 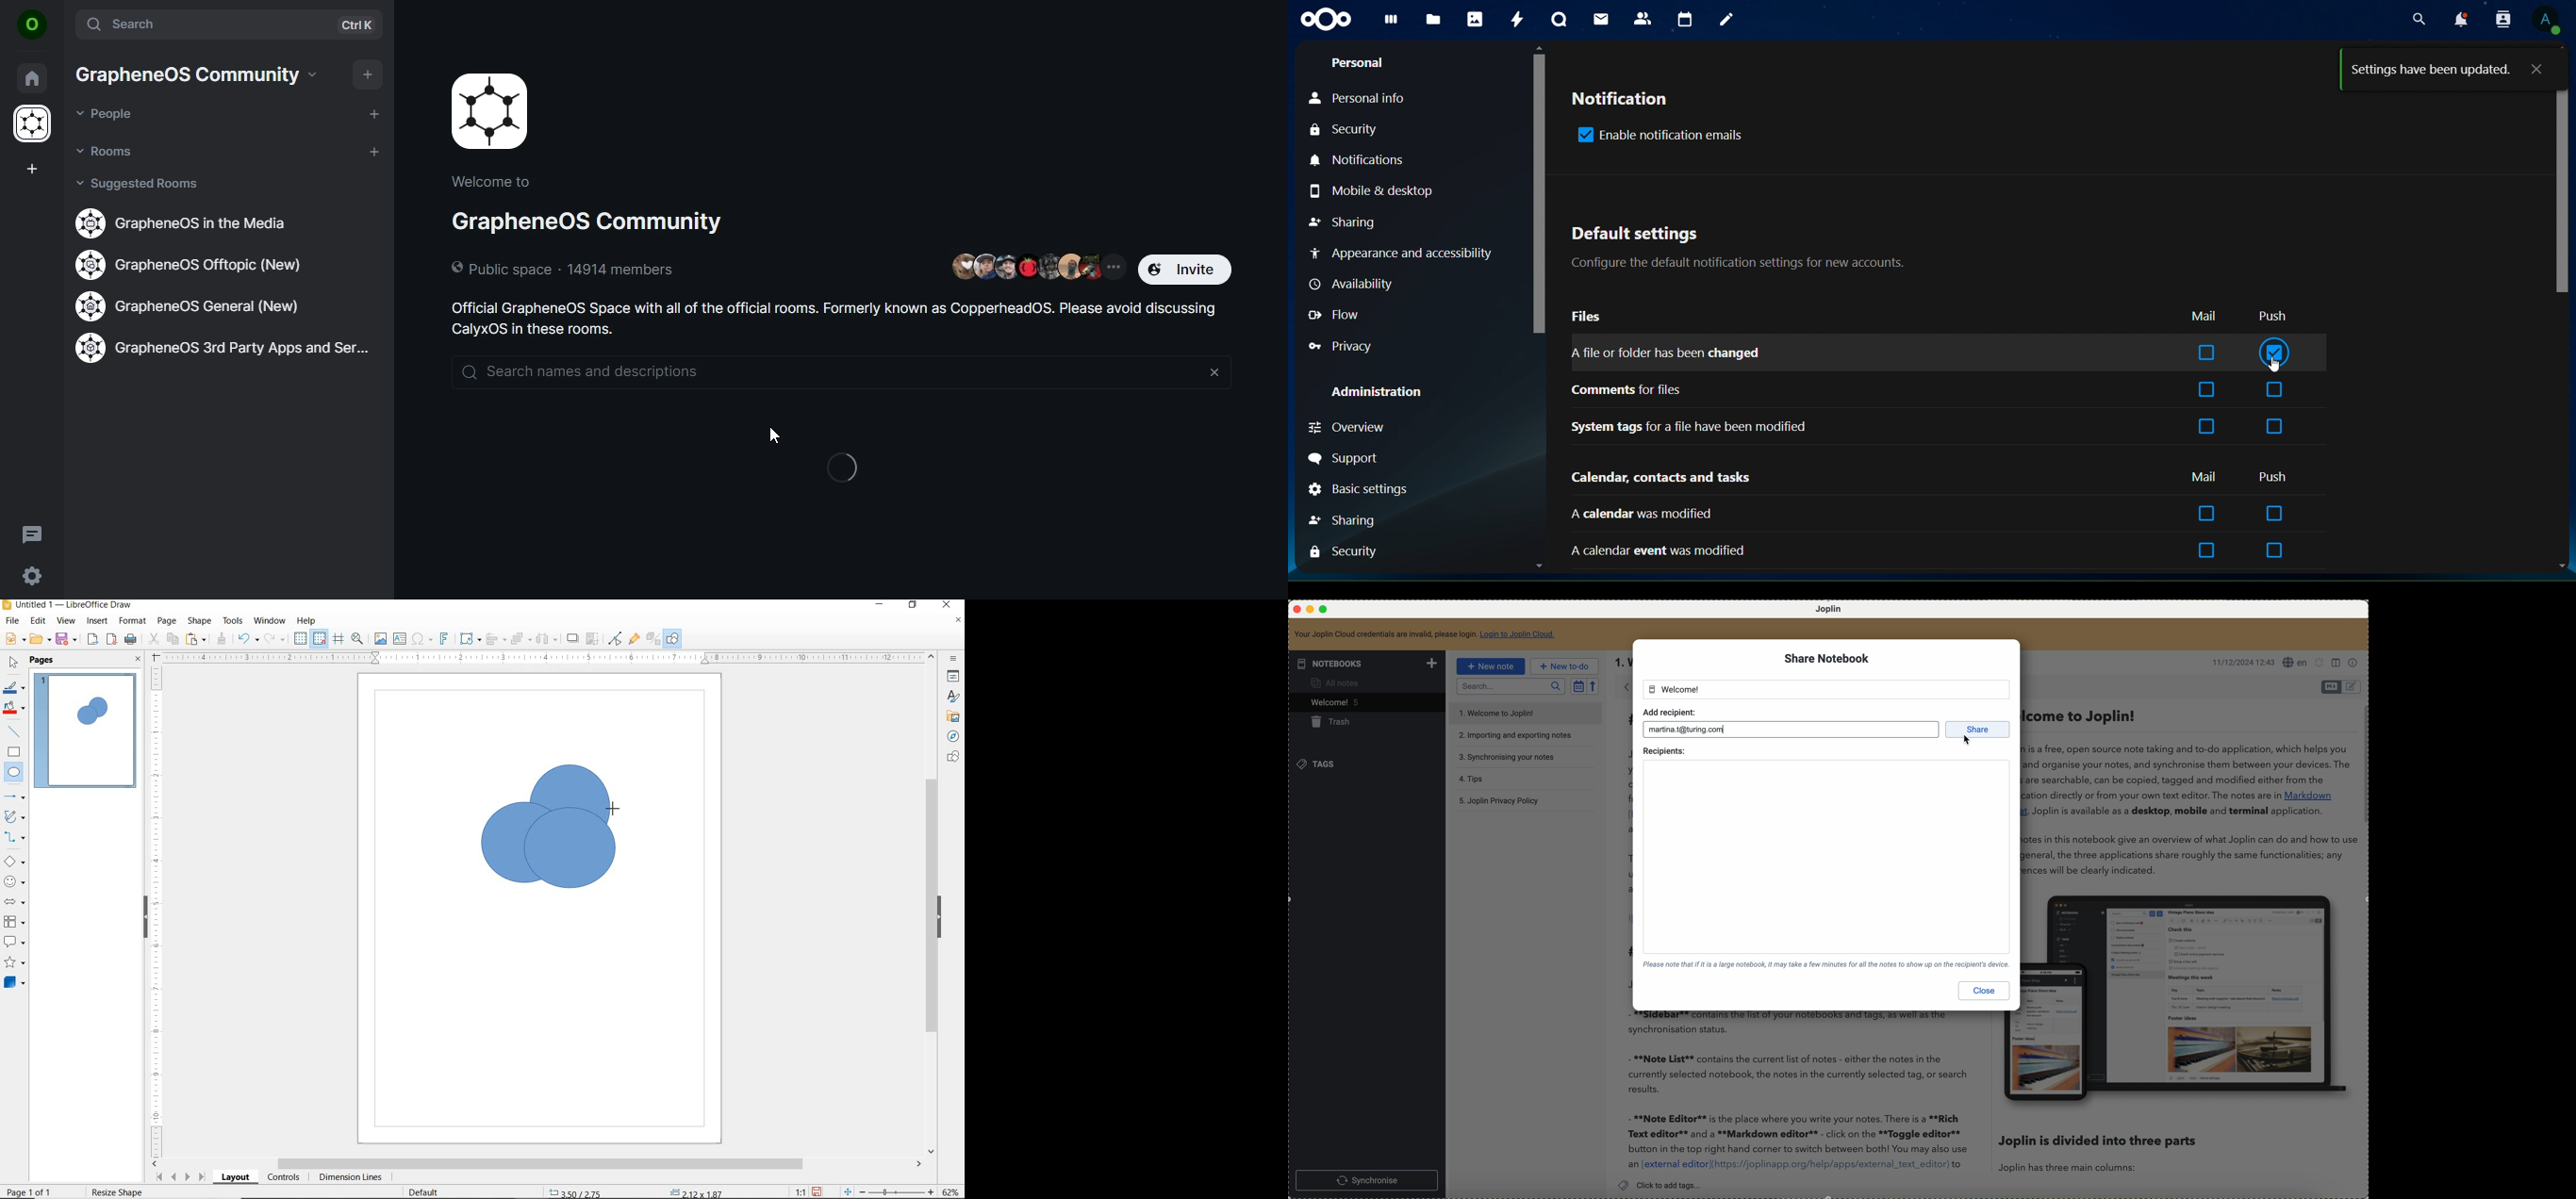 I want to click on SHOW GLUEPOINT FUNCTIONS, so click(x=634, y=639).